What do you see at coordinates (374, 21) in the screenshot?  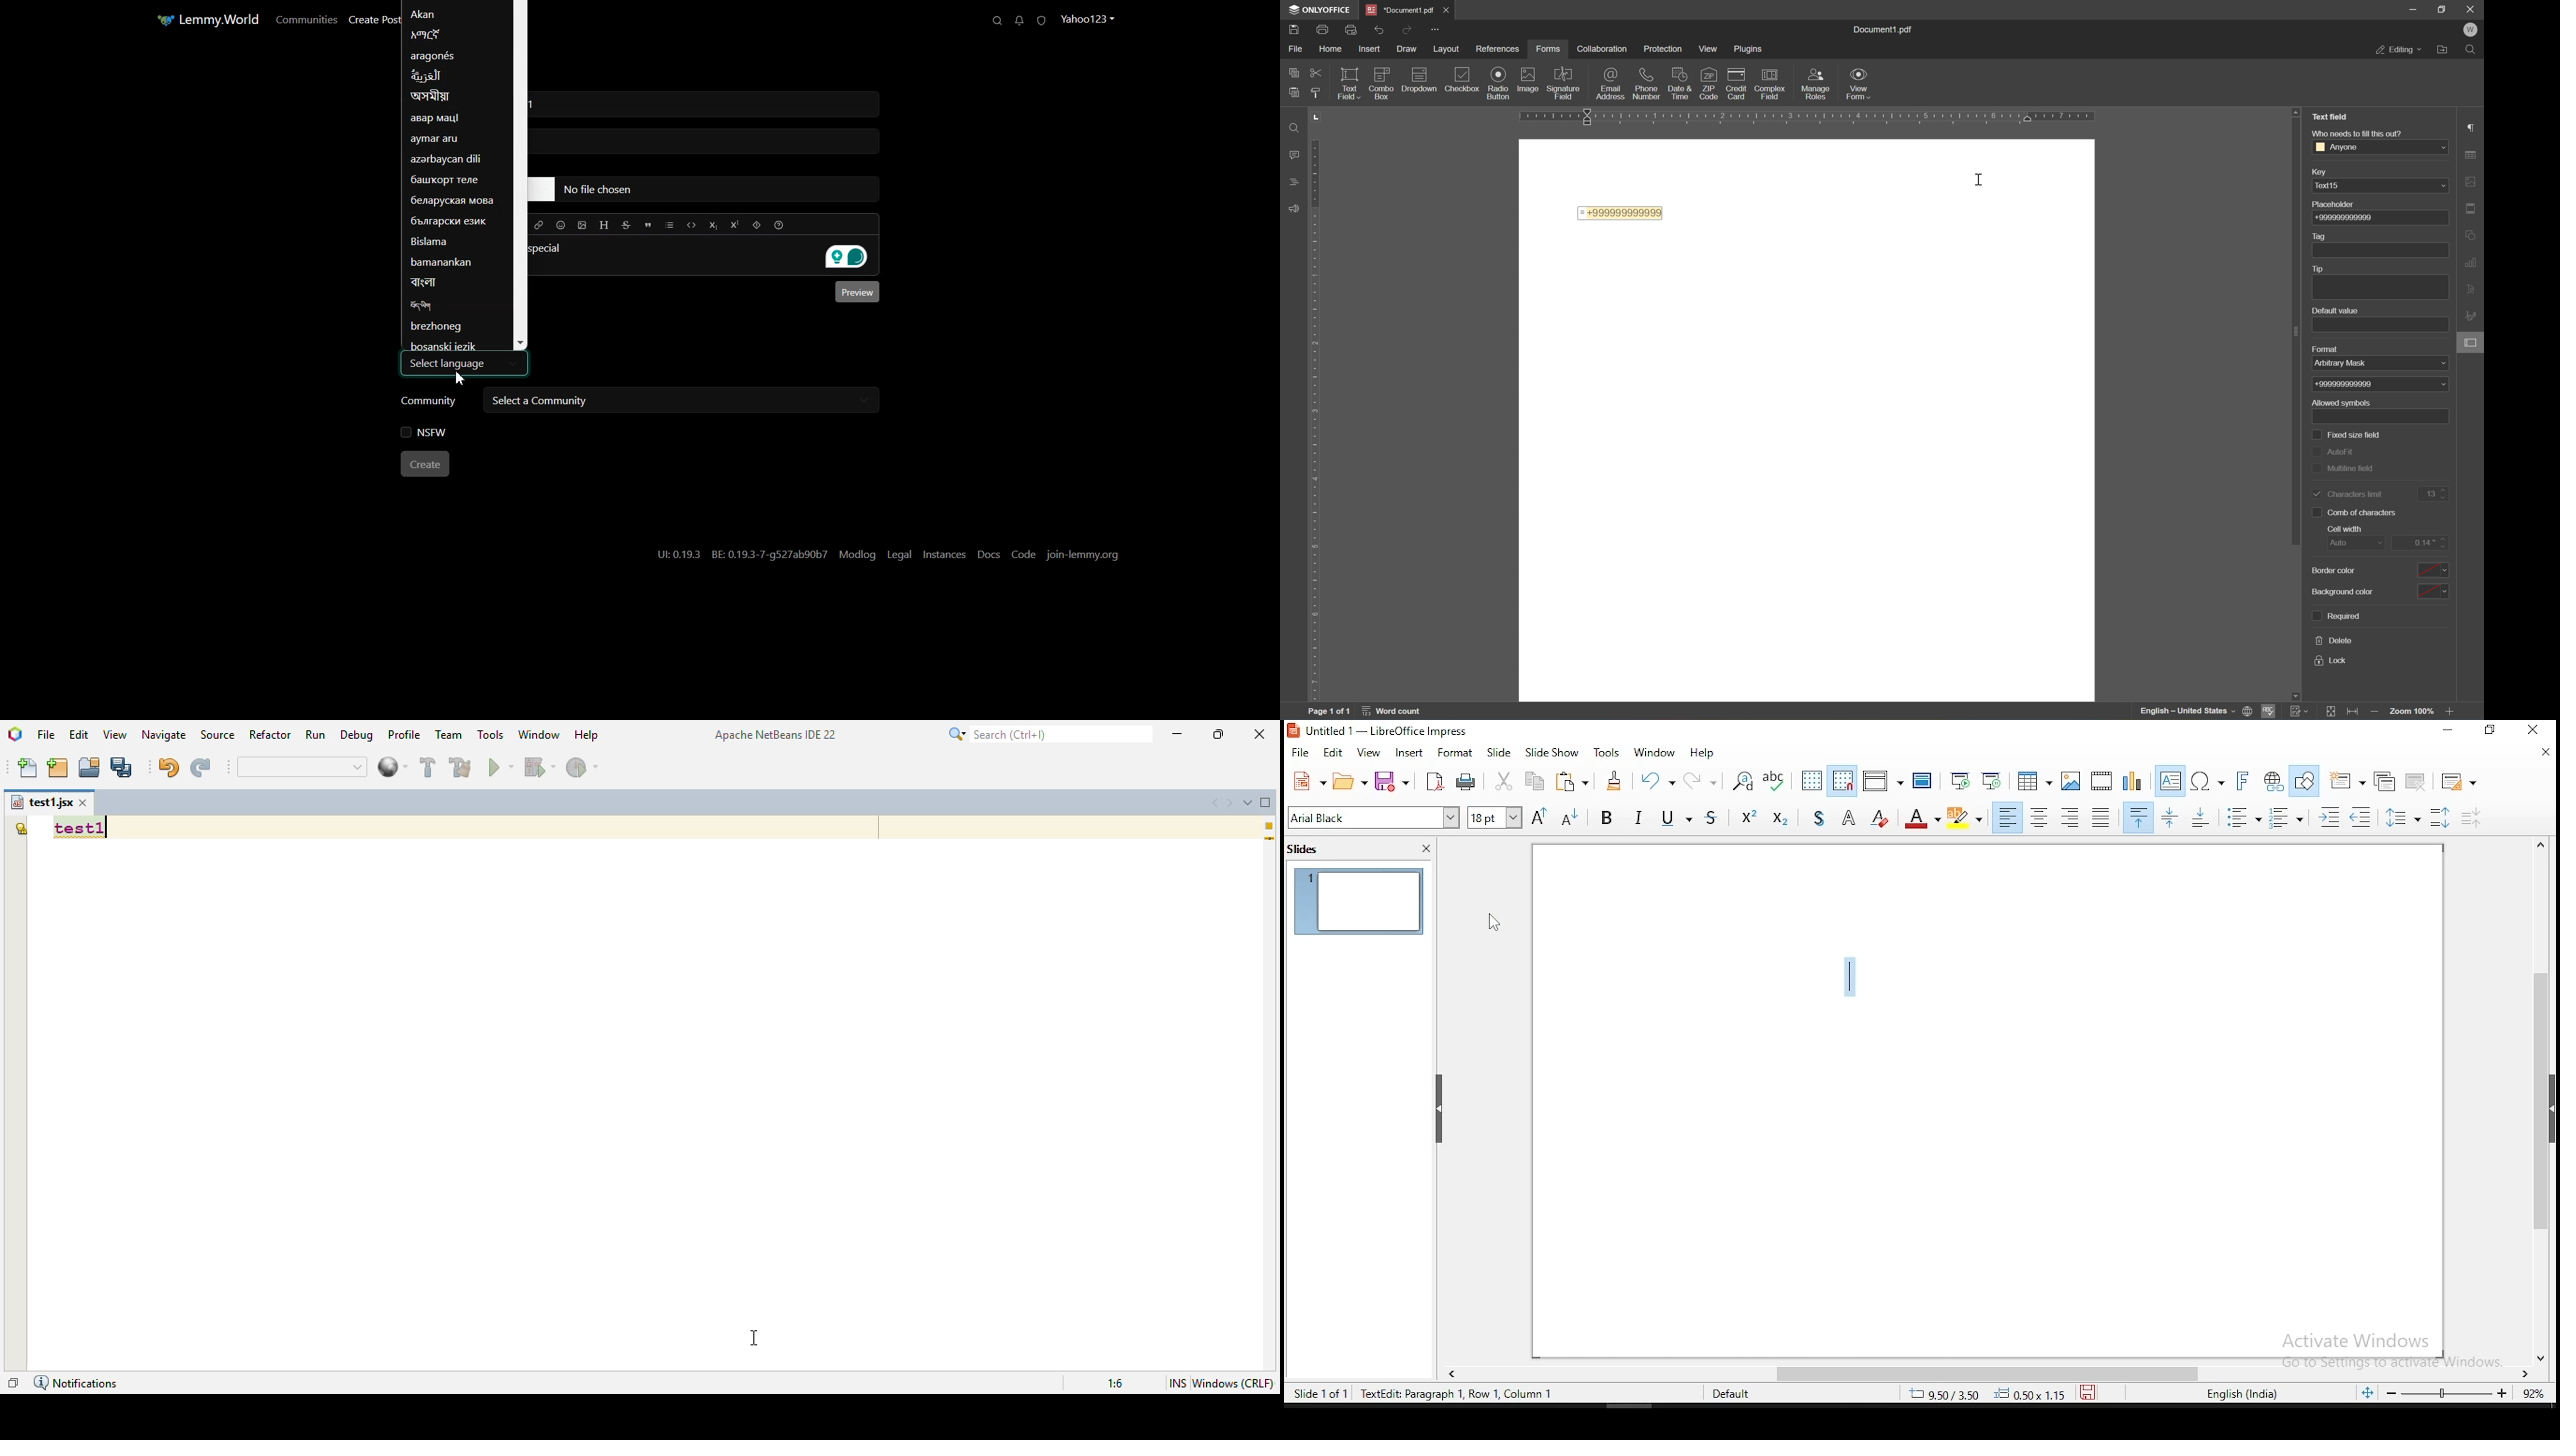 I see `Create Post` at bounding box center [374, 21].